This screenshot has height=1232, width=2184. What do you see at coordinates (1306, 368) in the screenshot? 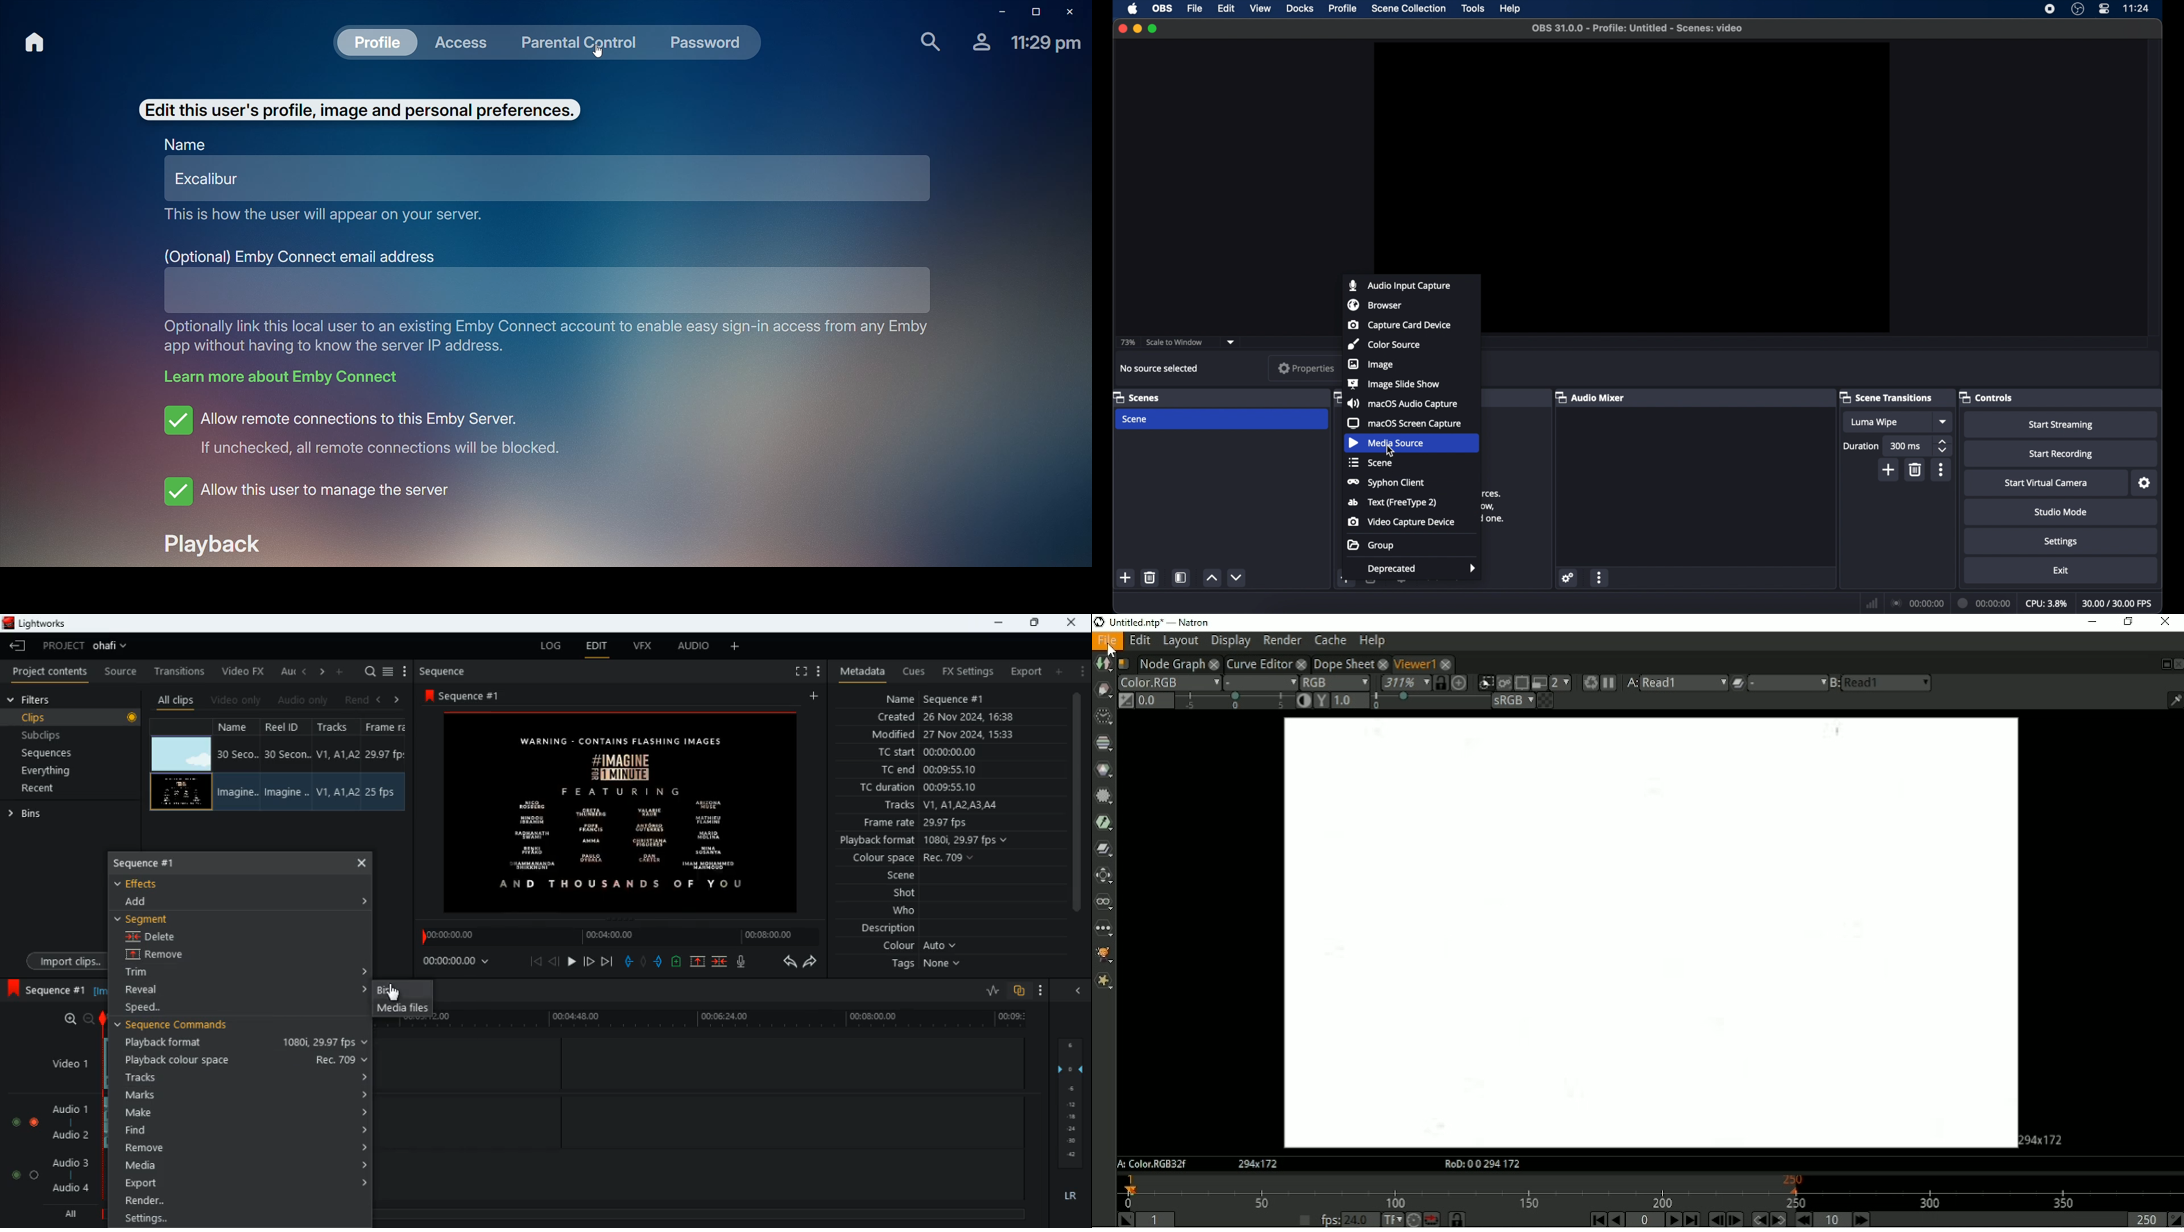
I see `properties` at bounding box center [1306, 368].